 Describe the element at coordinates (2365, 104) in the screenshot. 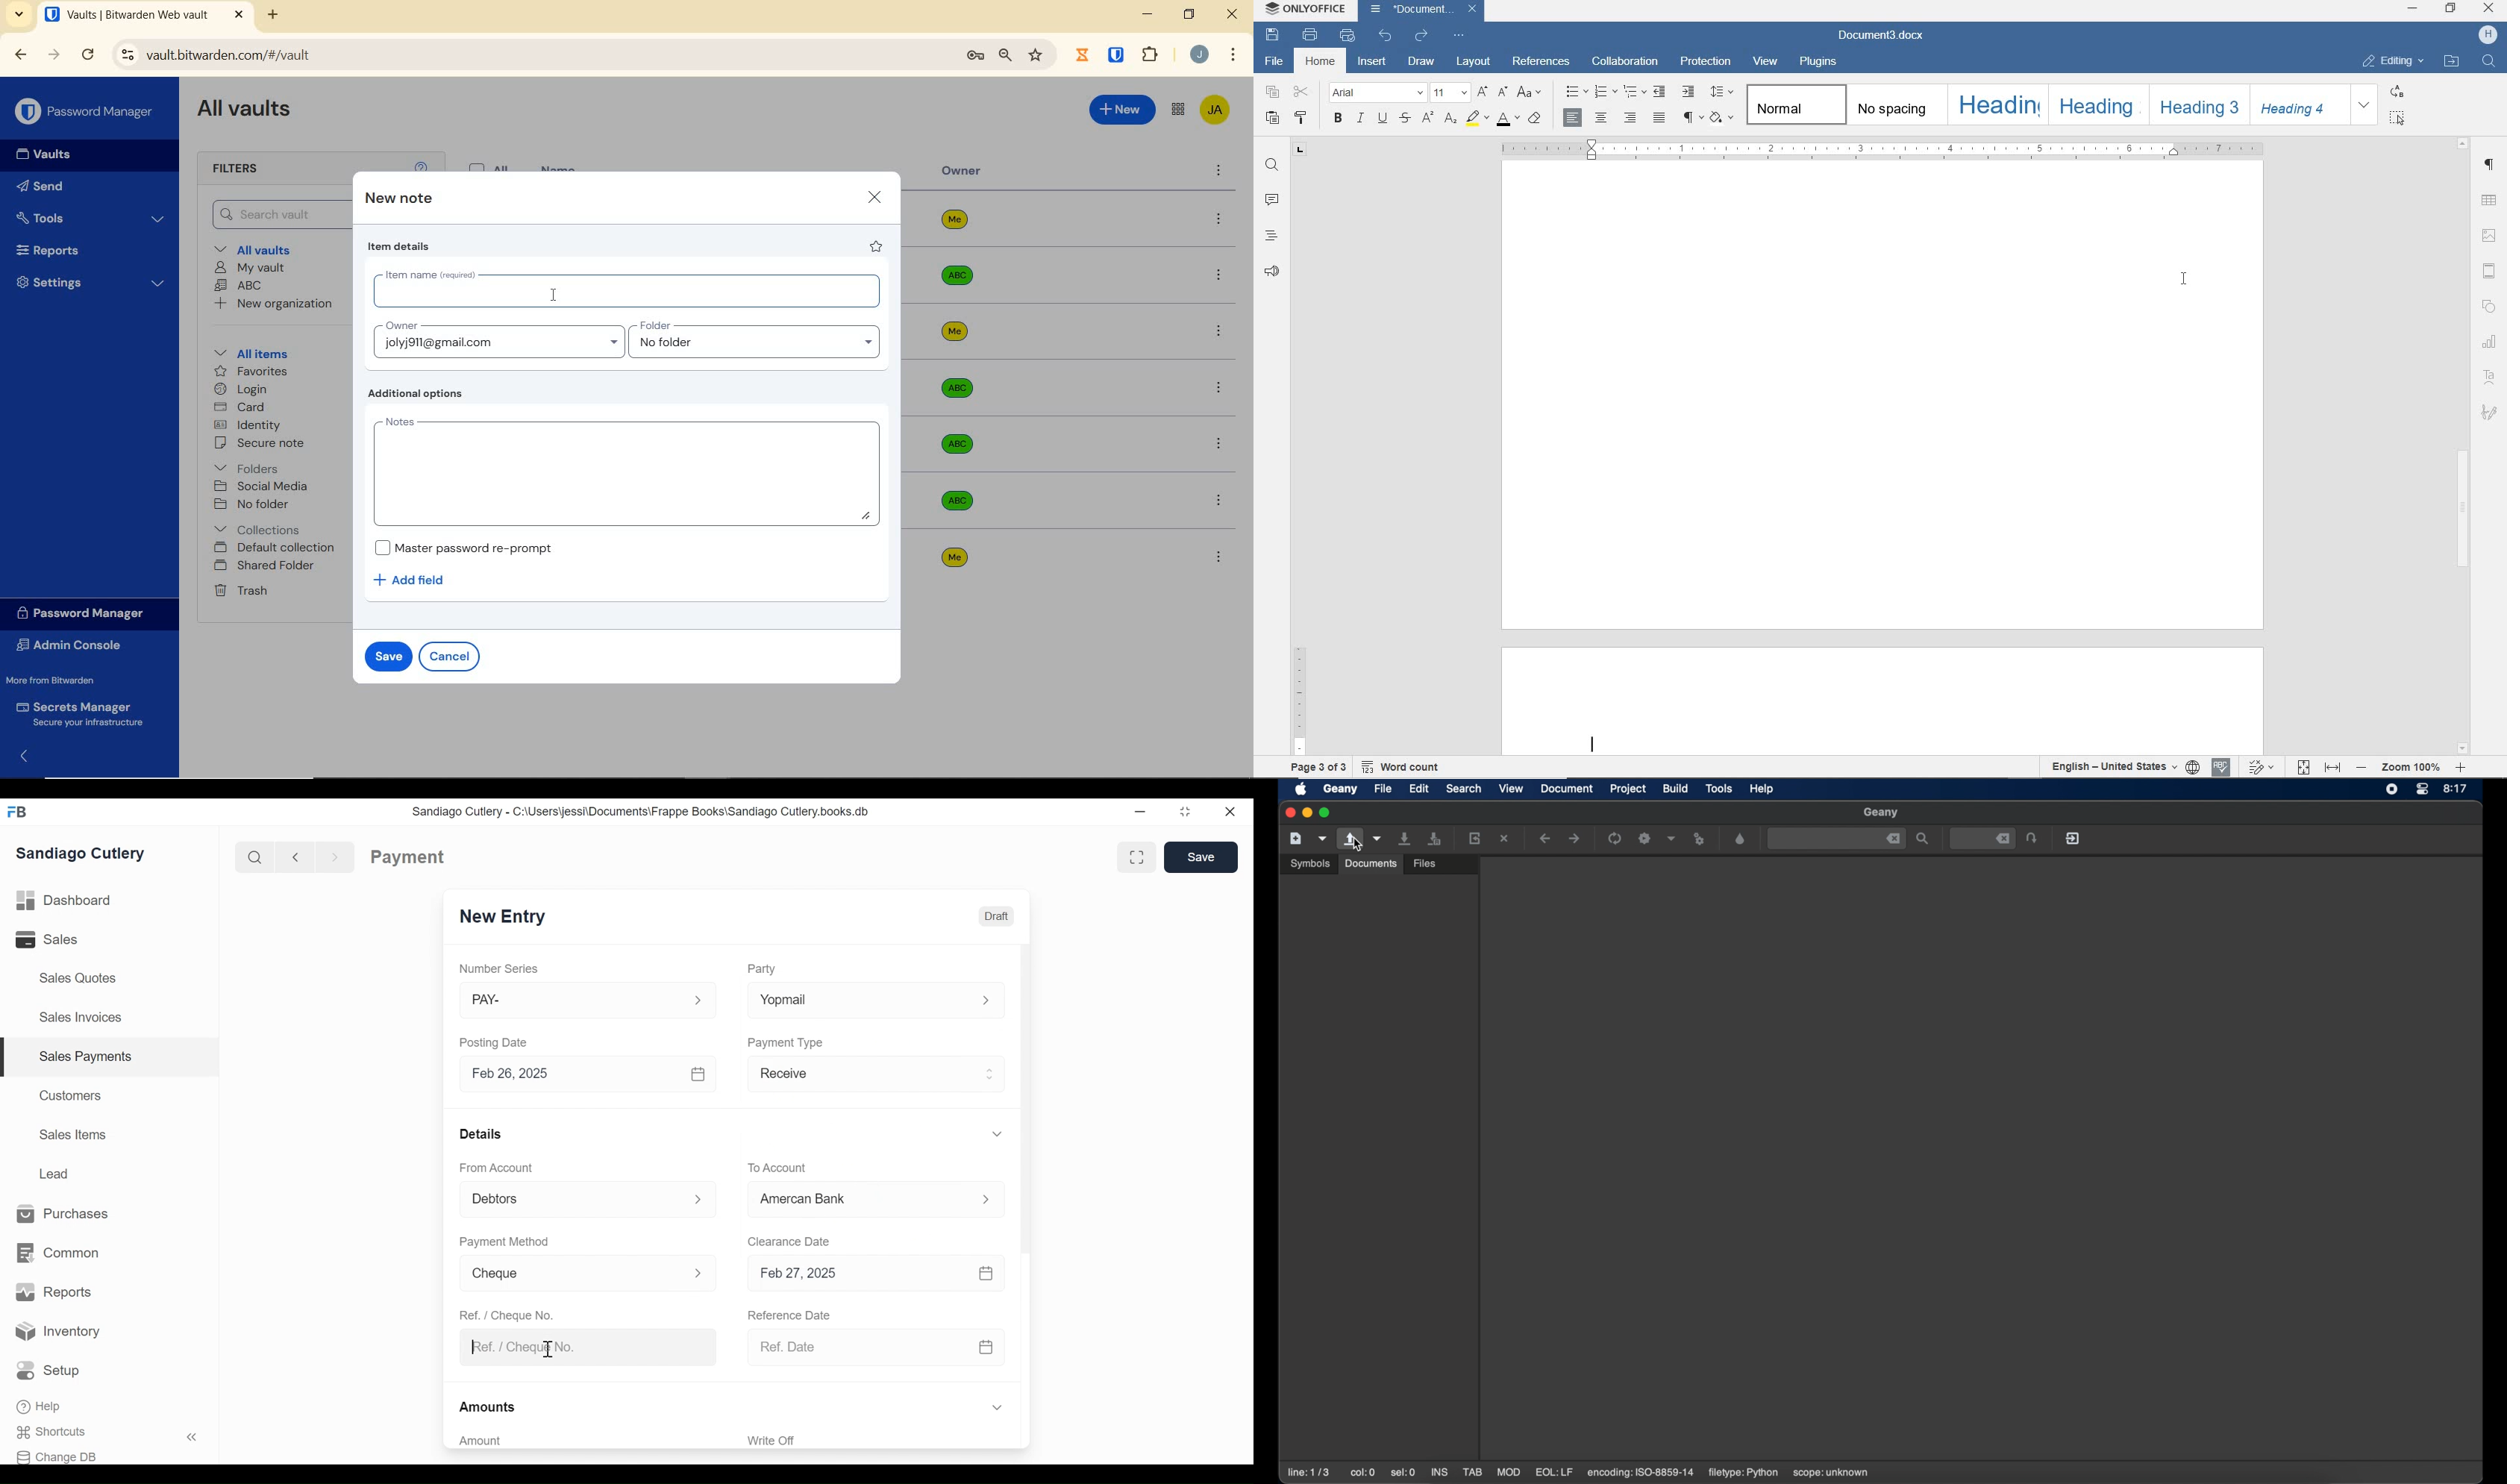

I see `EXPAND` at that location.